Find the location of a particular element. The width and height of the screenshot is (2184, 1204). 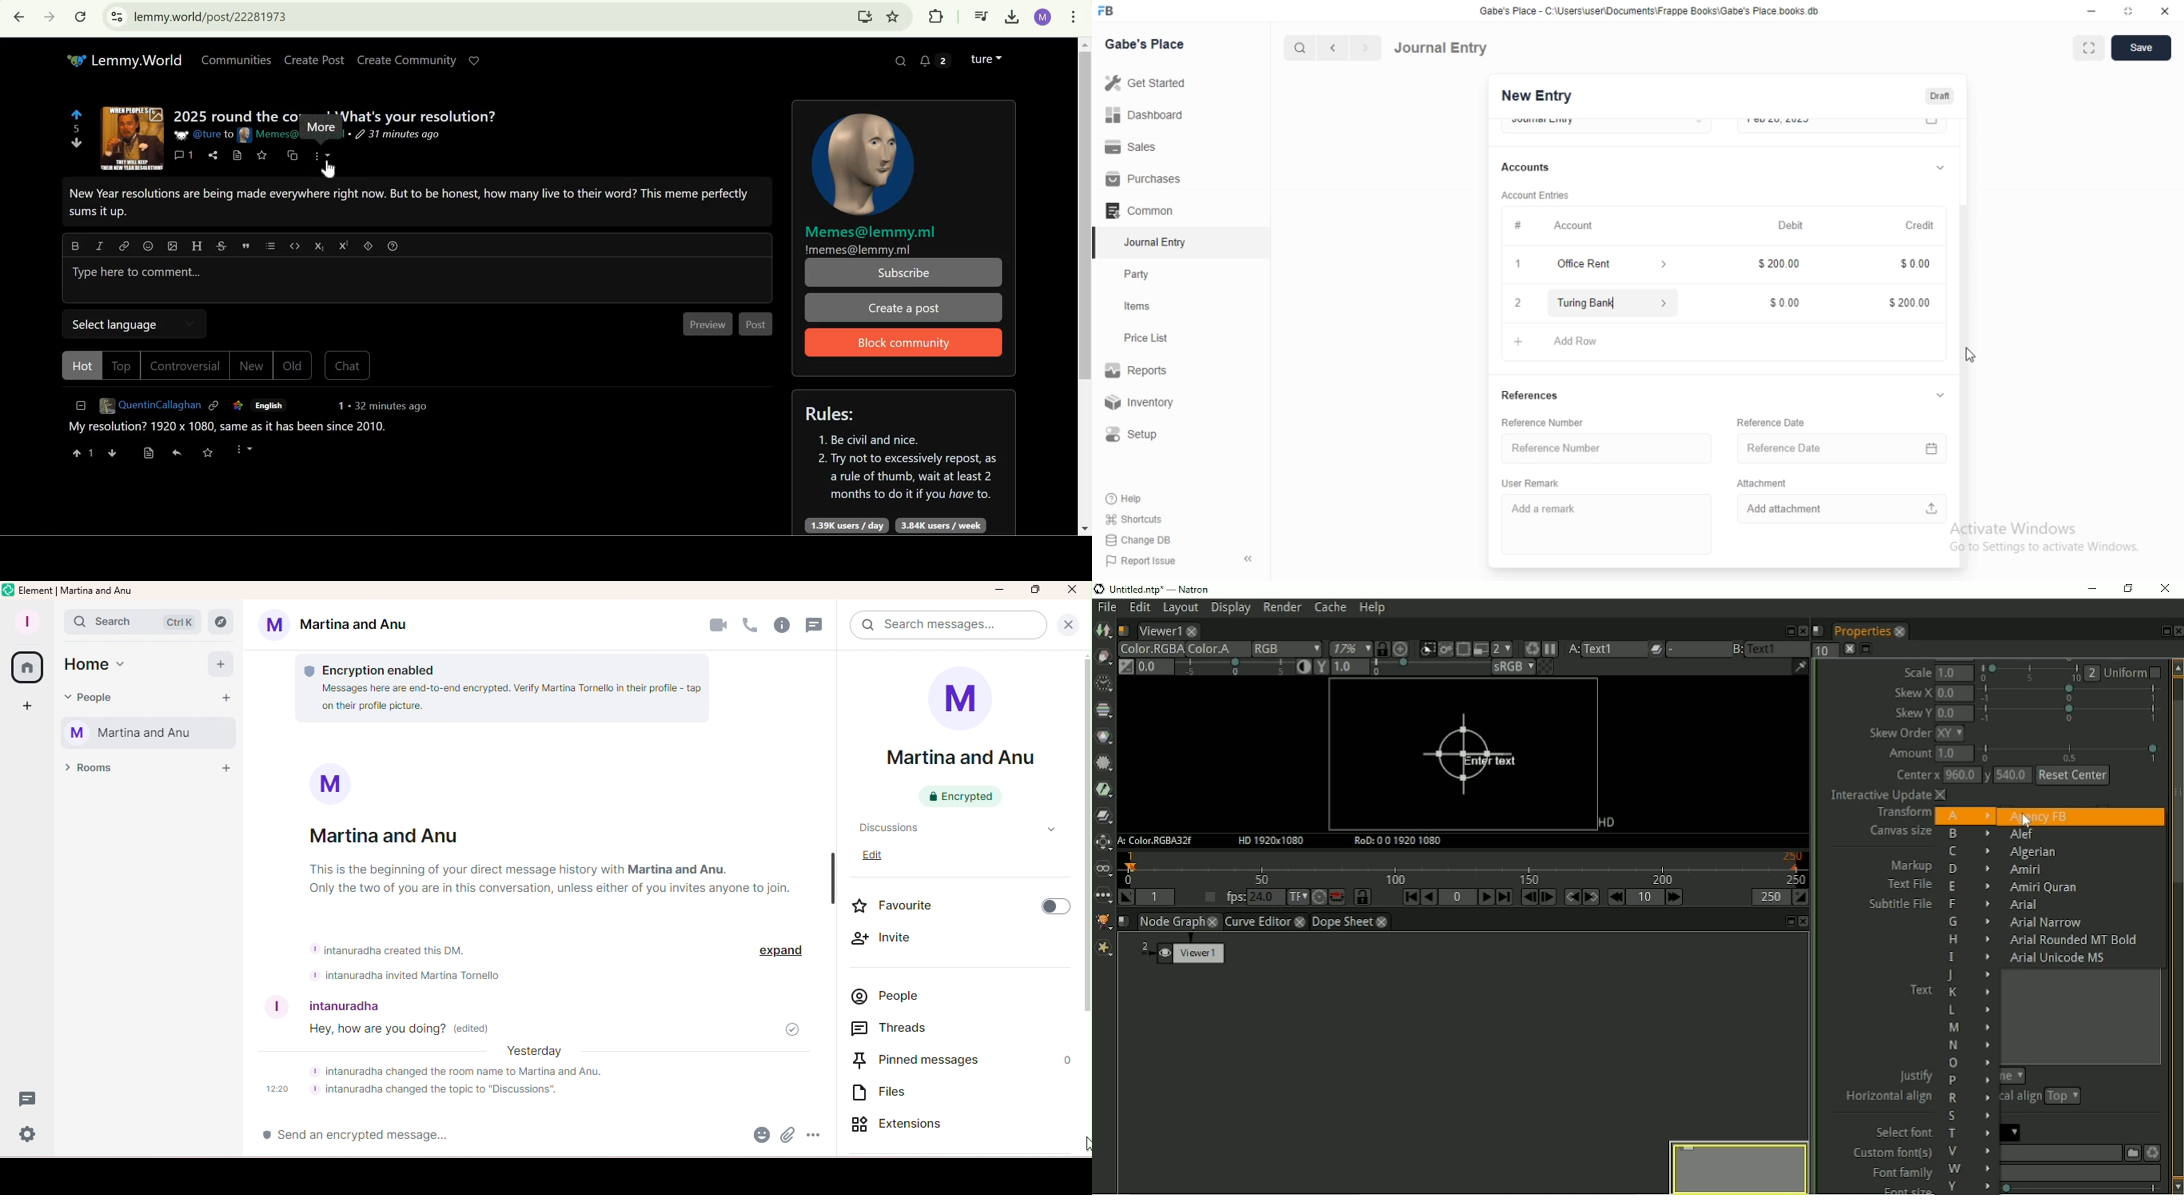

Messeges here are end-to-end encrypted. Verify Martina Tornello in their profile. tap on their profile picture is located at coordinates (496, 702).